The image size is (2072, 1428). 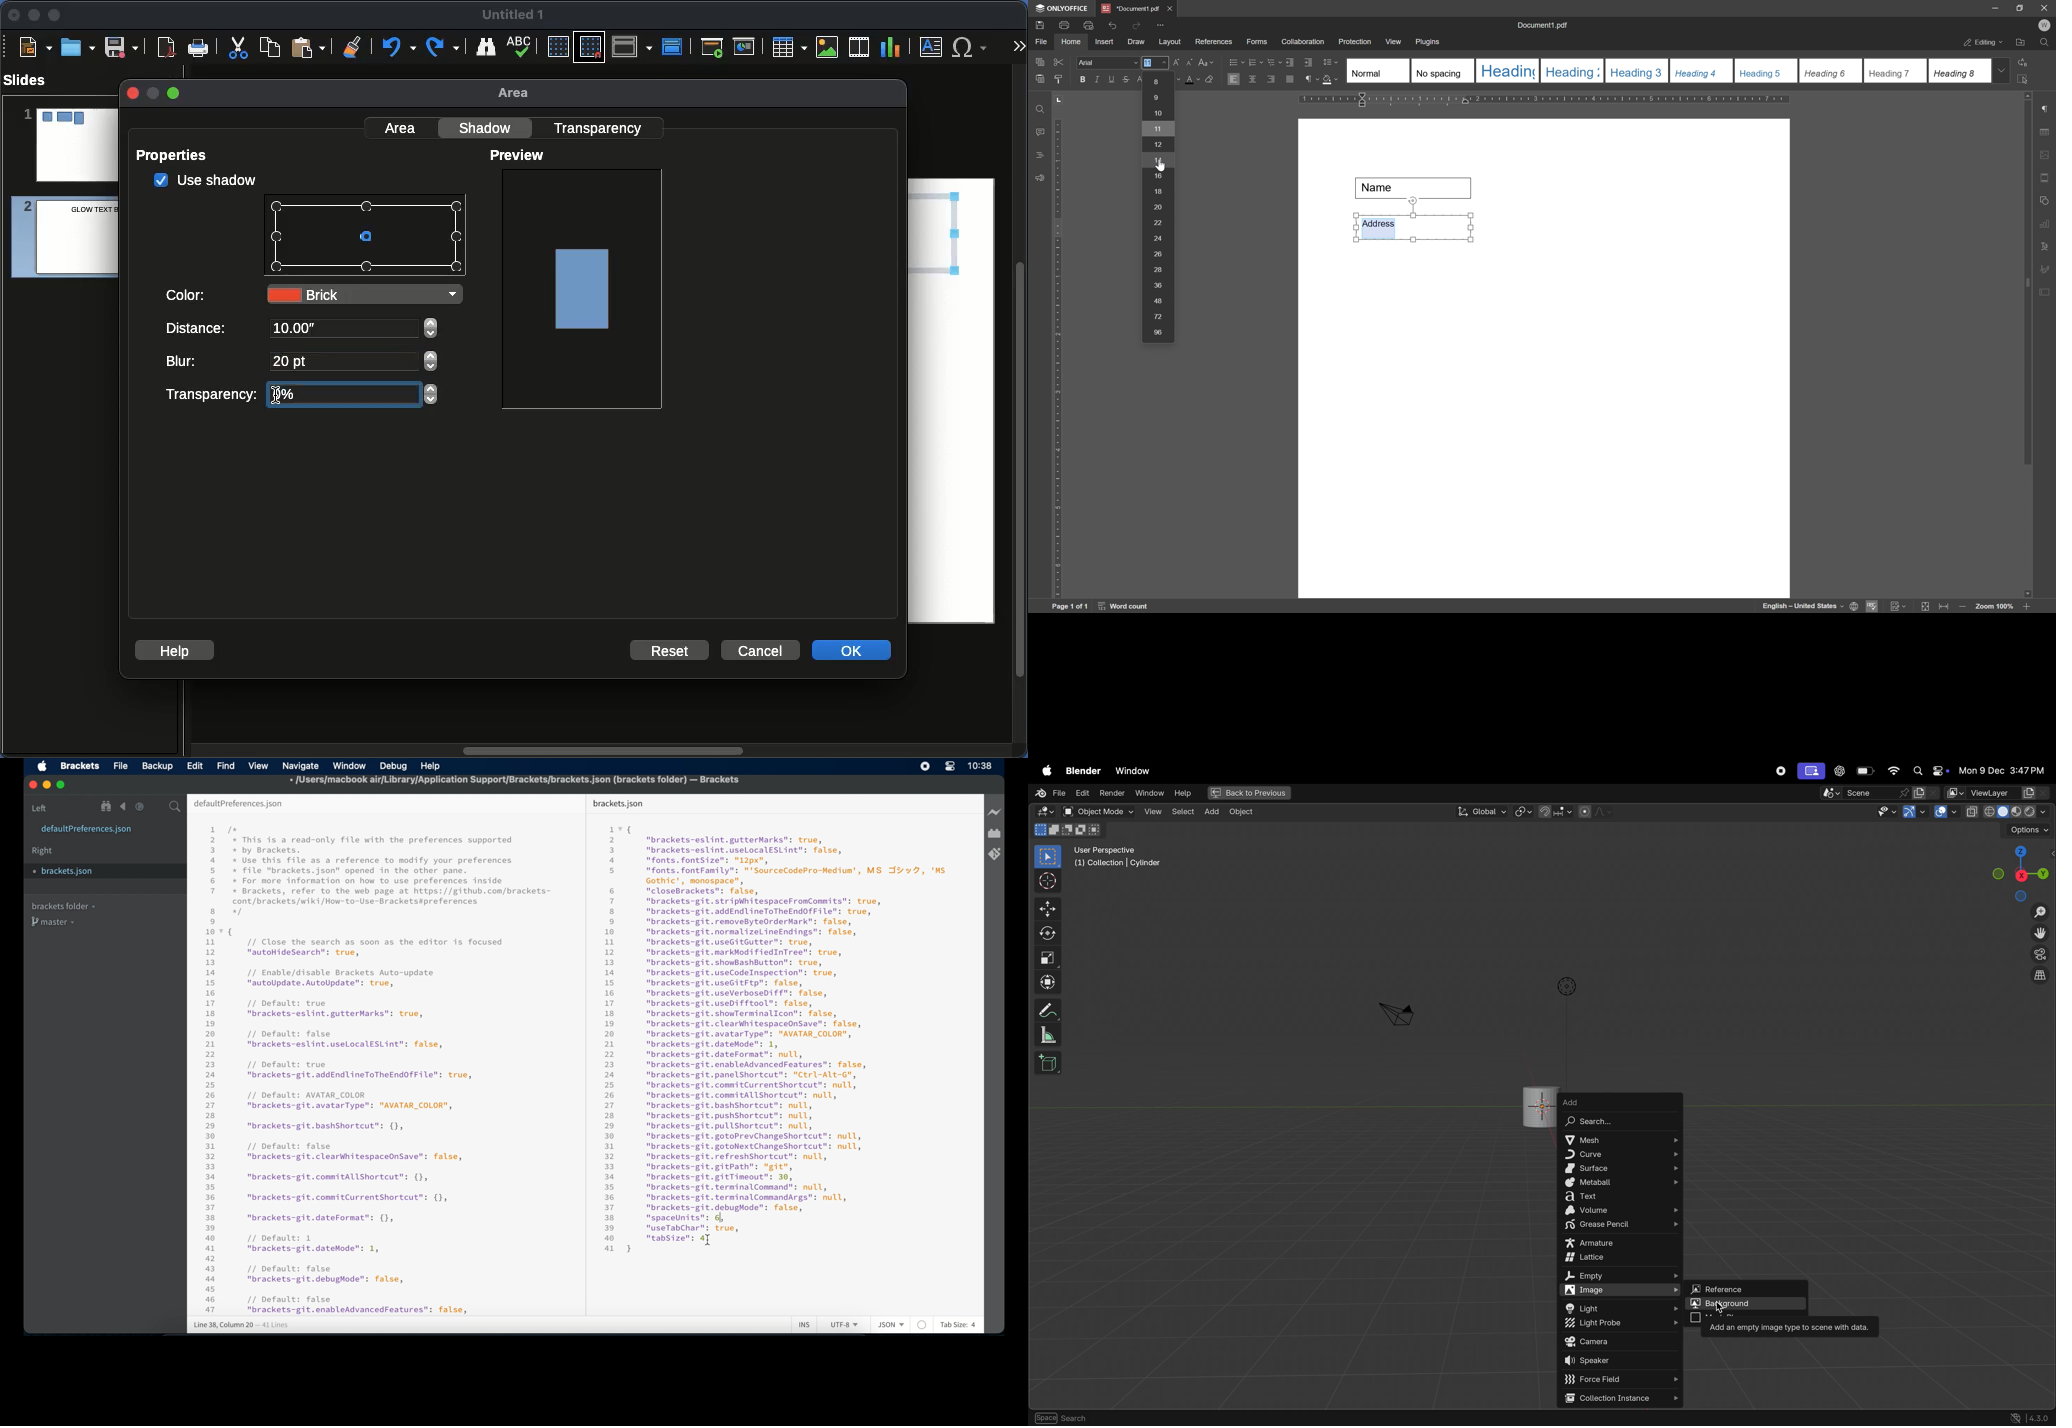 I want to click on Color, so click(x=188, y=293).